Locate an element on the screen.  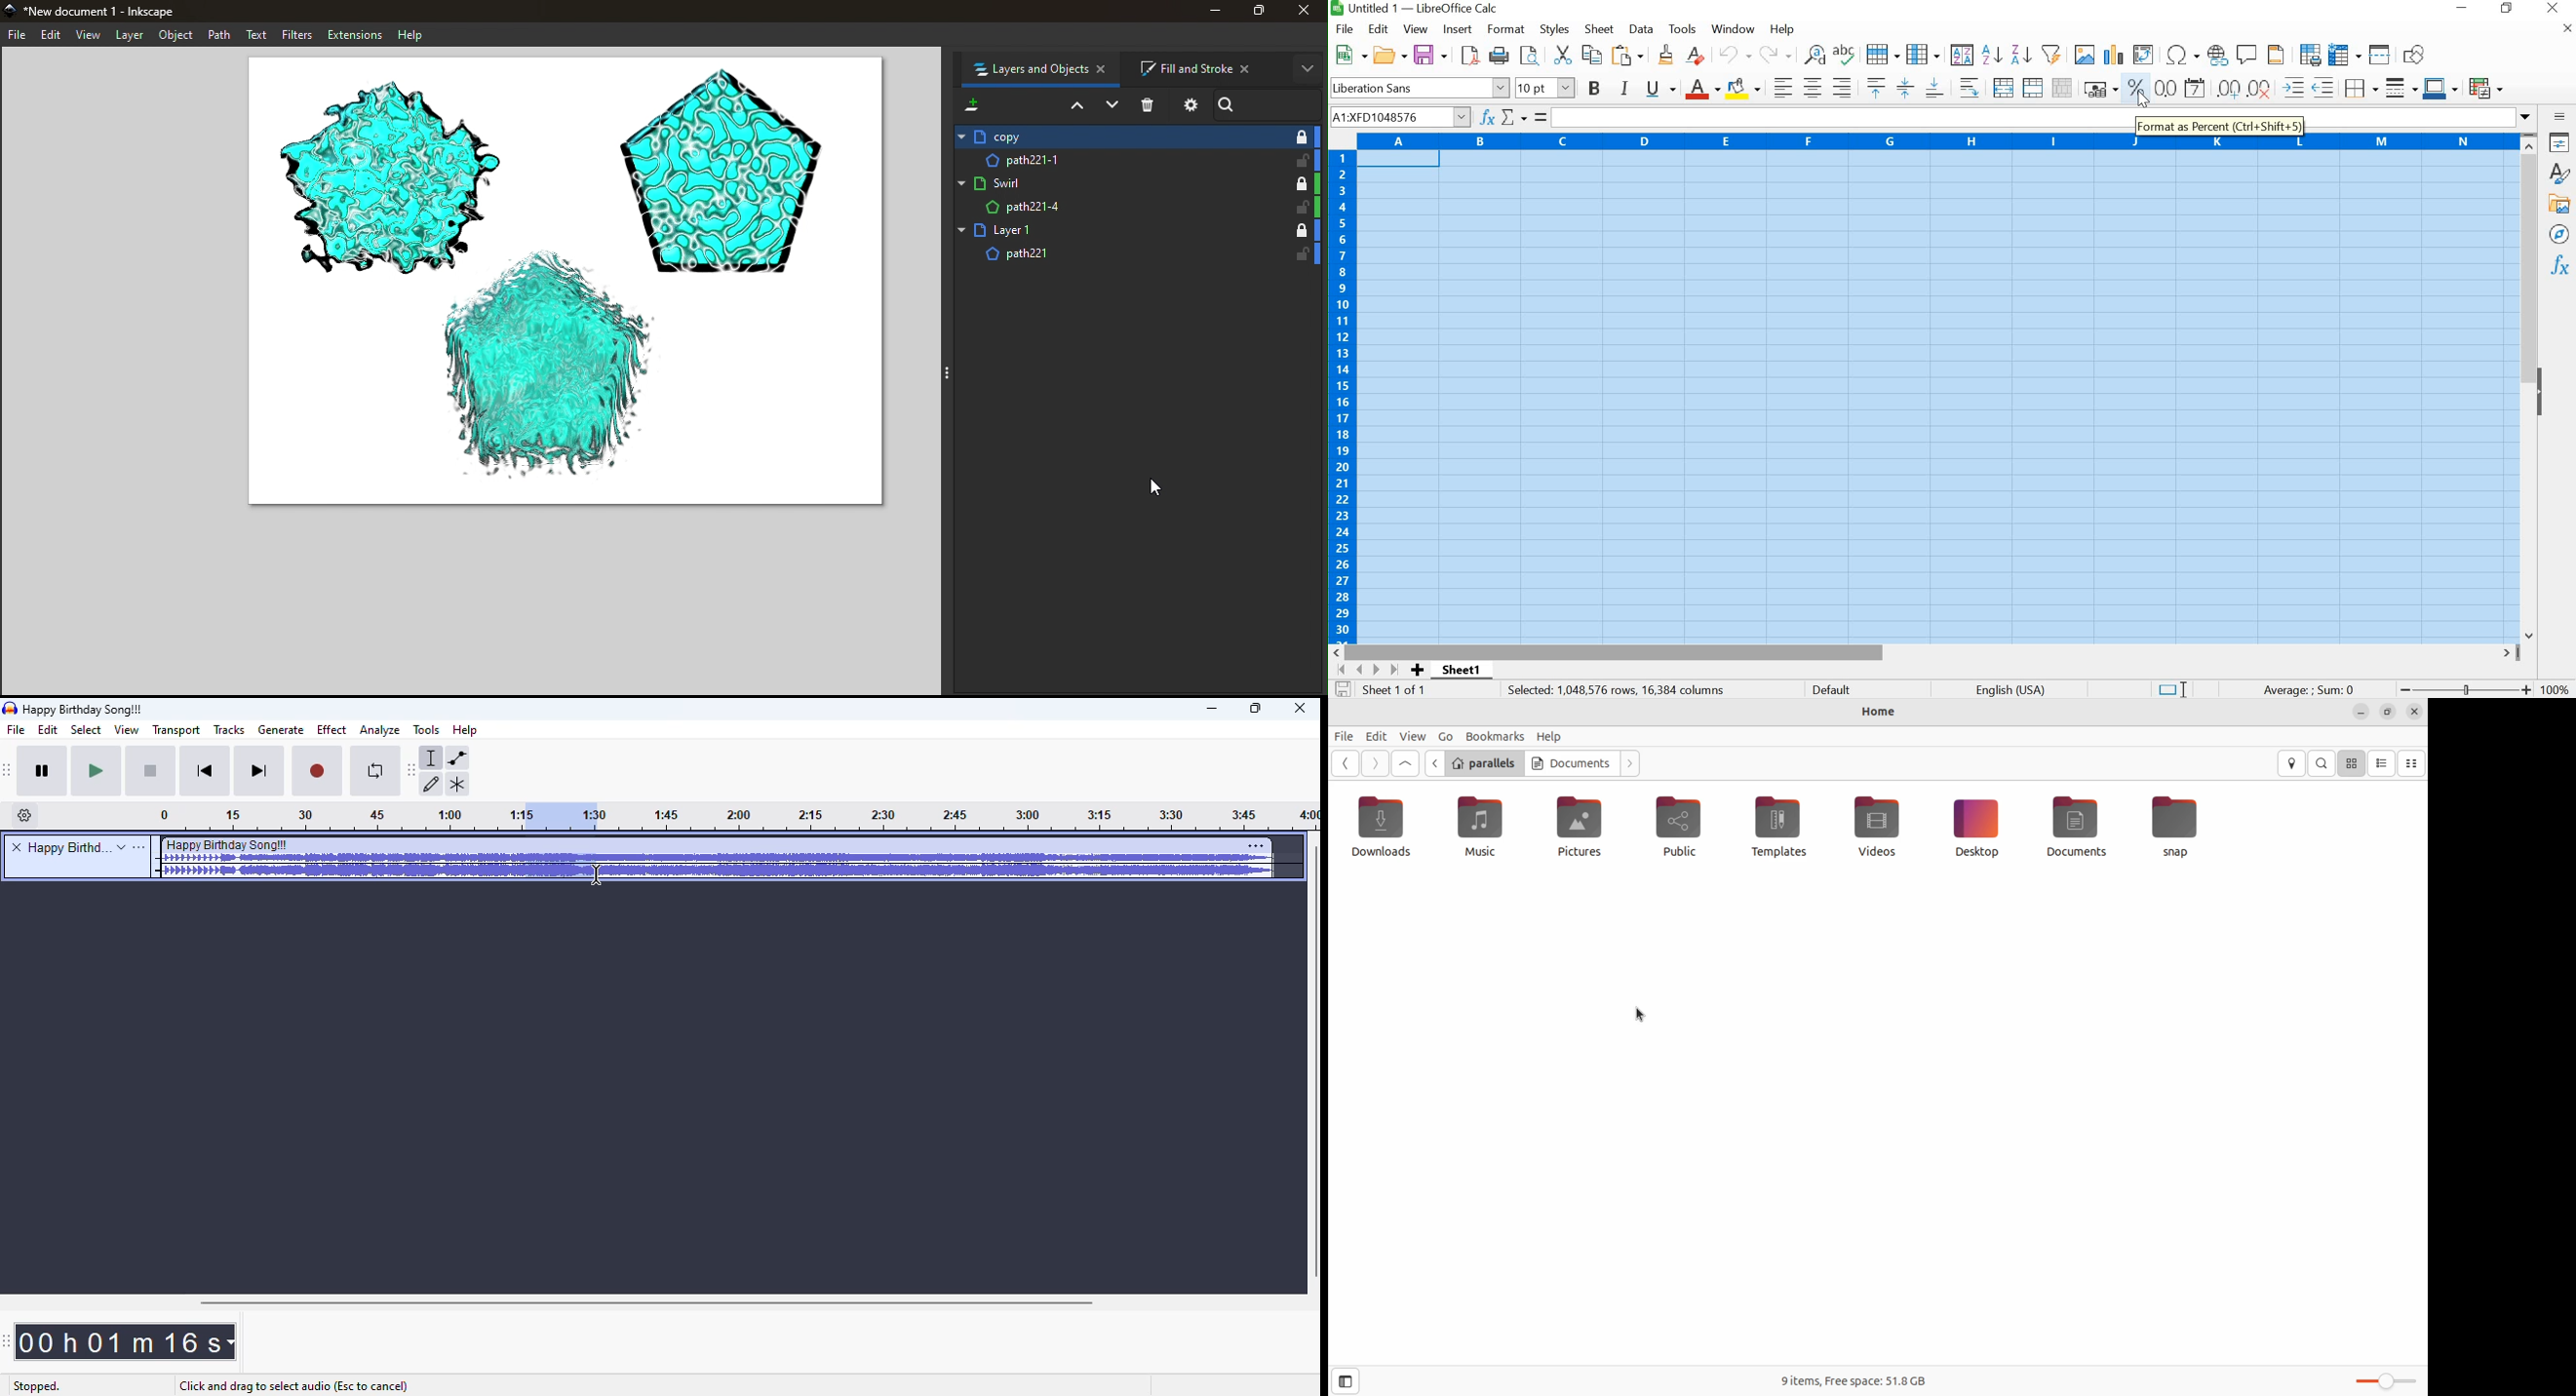
Help is located at coordinates (414, 35).